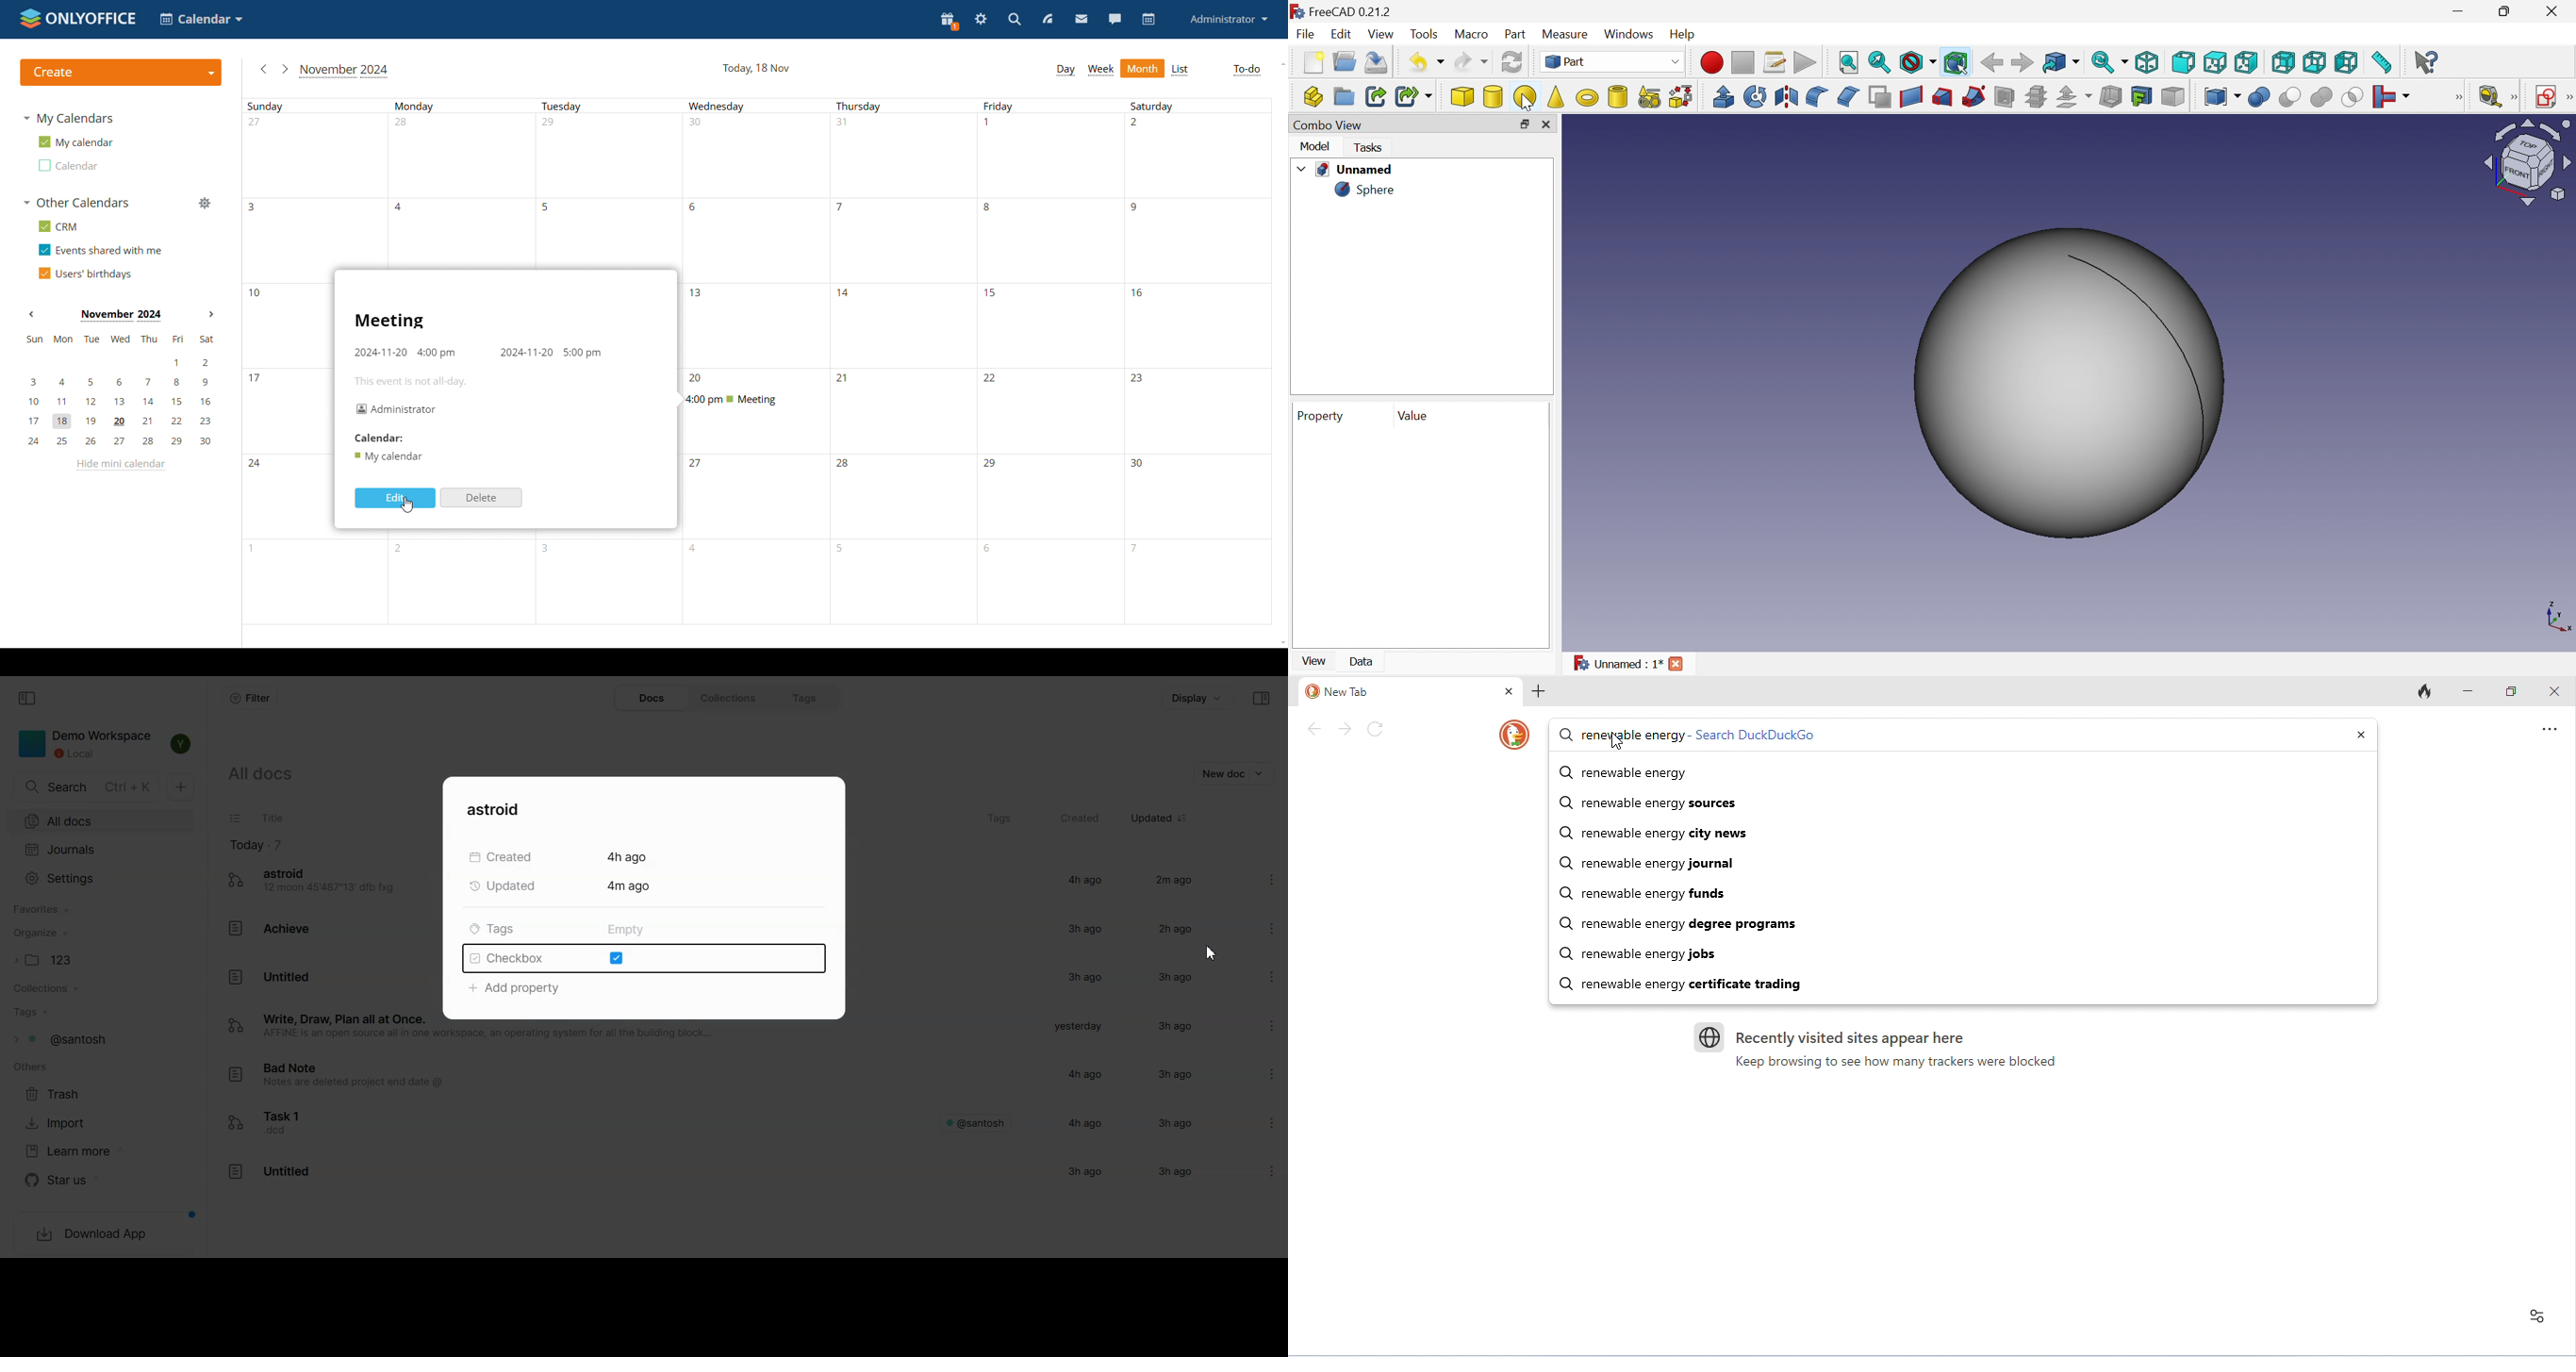 Image resolution: width=2576 pixels, height=1372 pixels. What do you see at coordinates (2149, 61) in the screenshot?
I see `Isometric` at bounding box center [2149, 61].